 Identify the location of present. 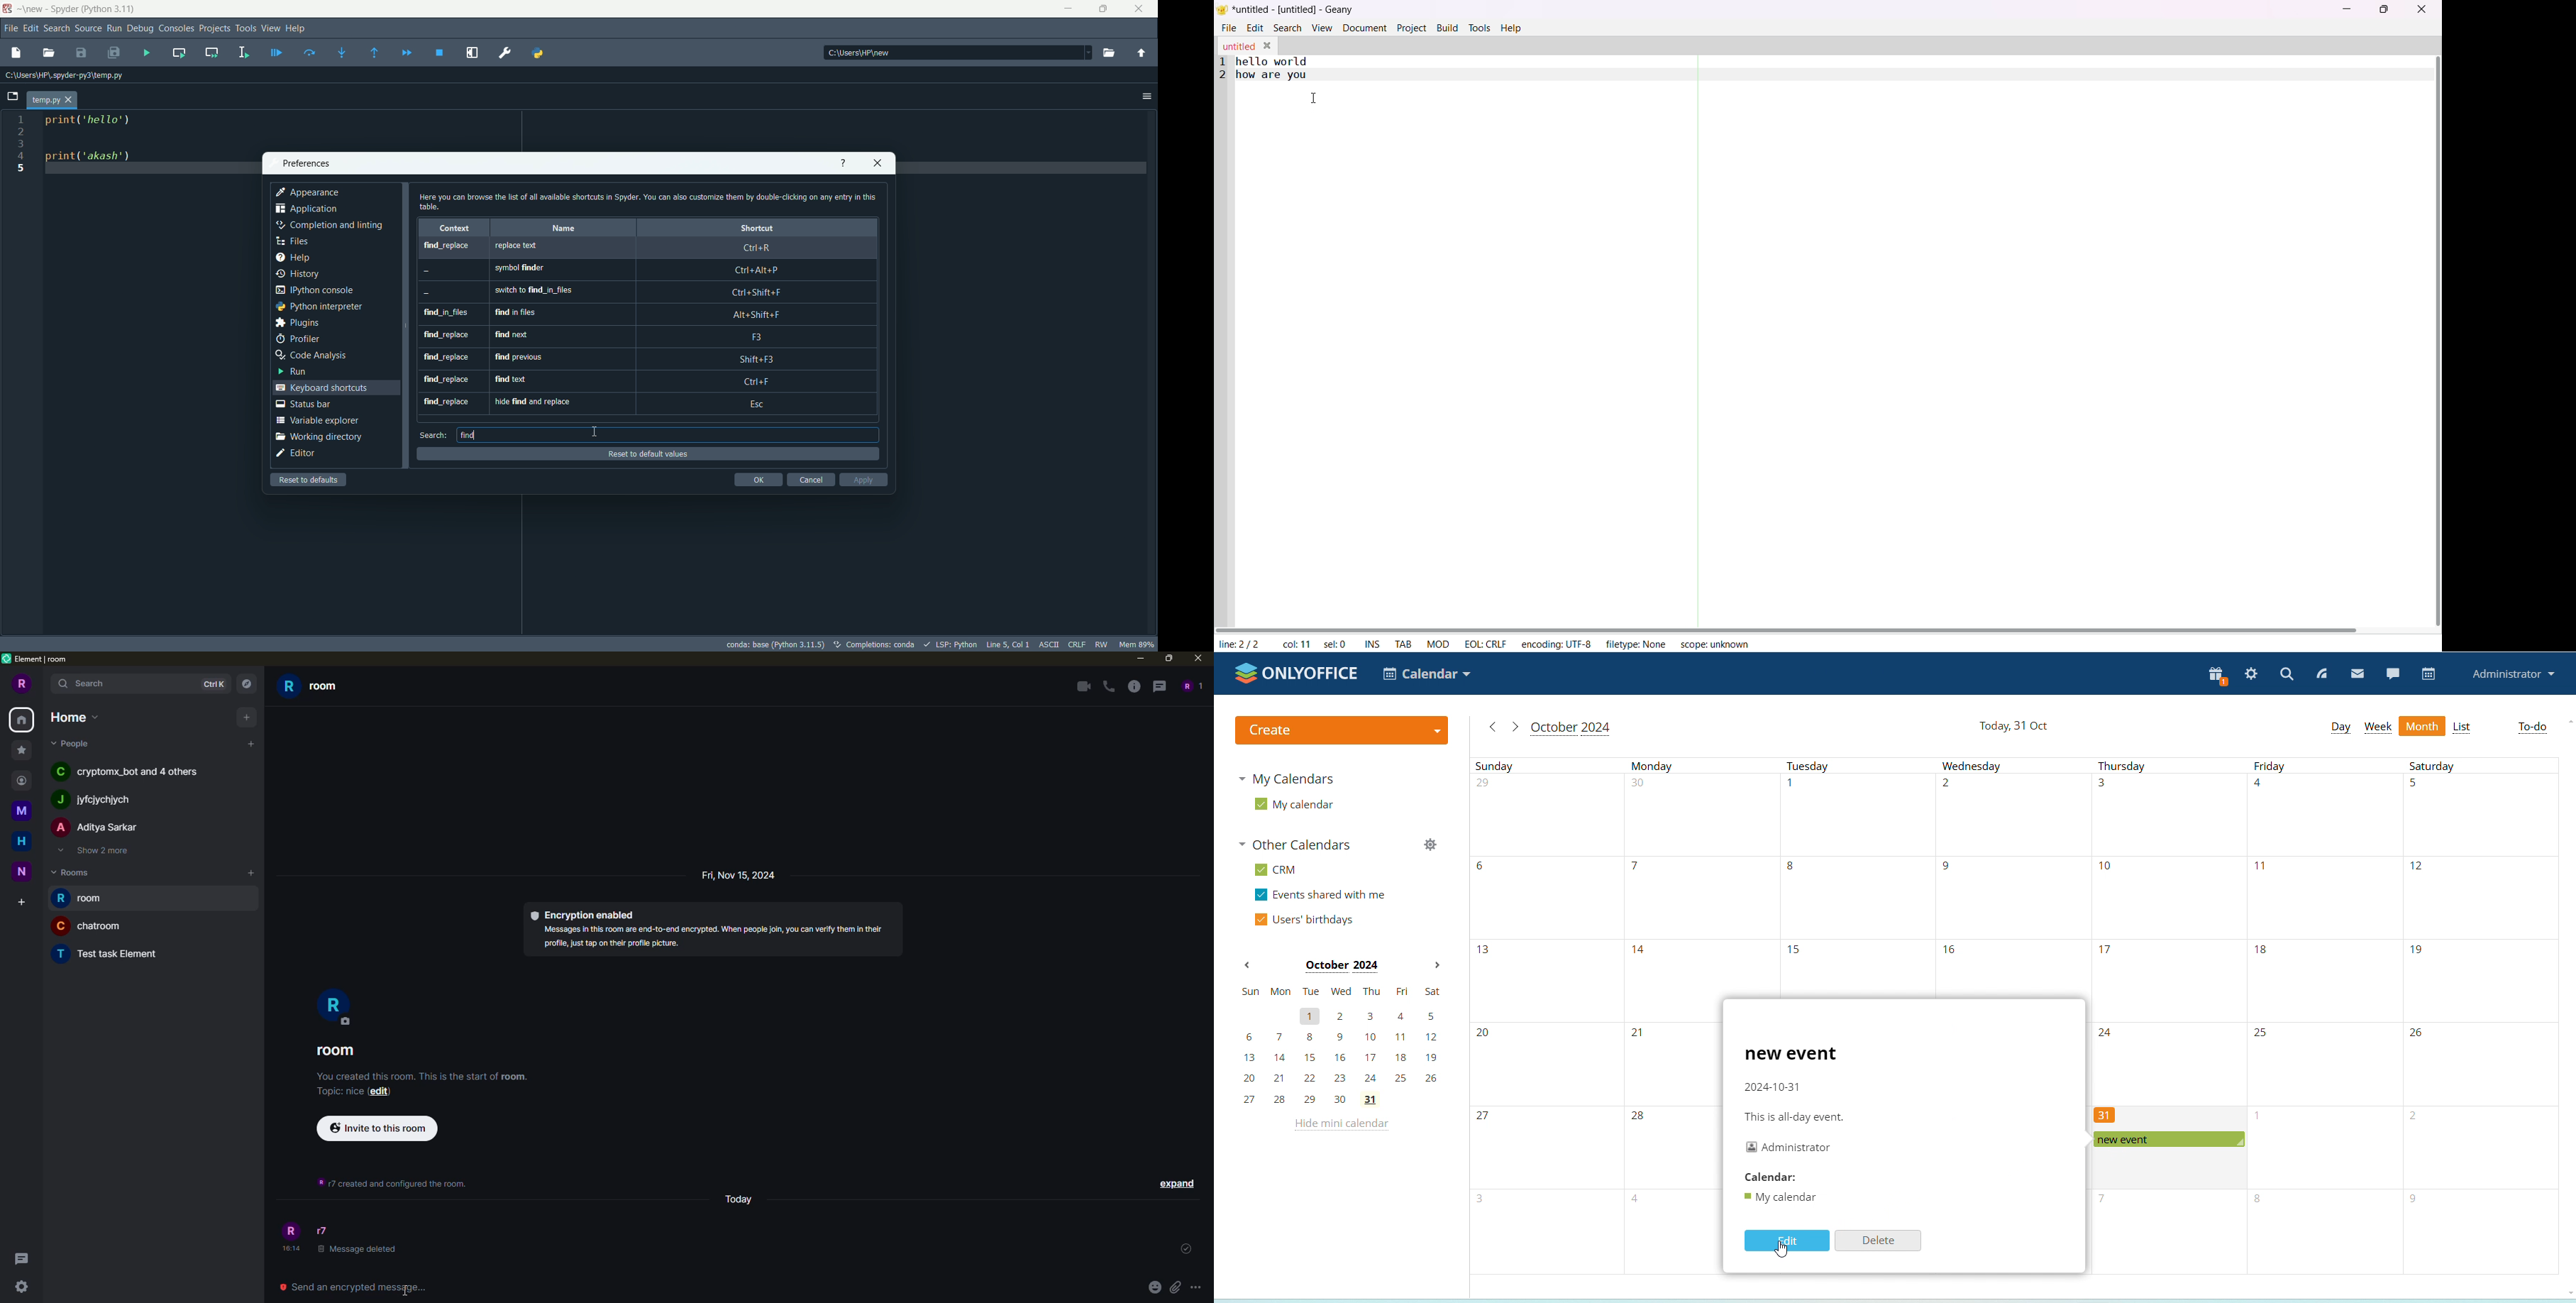
(2214, 676).